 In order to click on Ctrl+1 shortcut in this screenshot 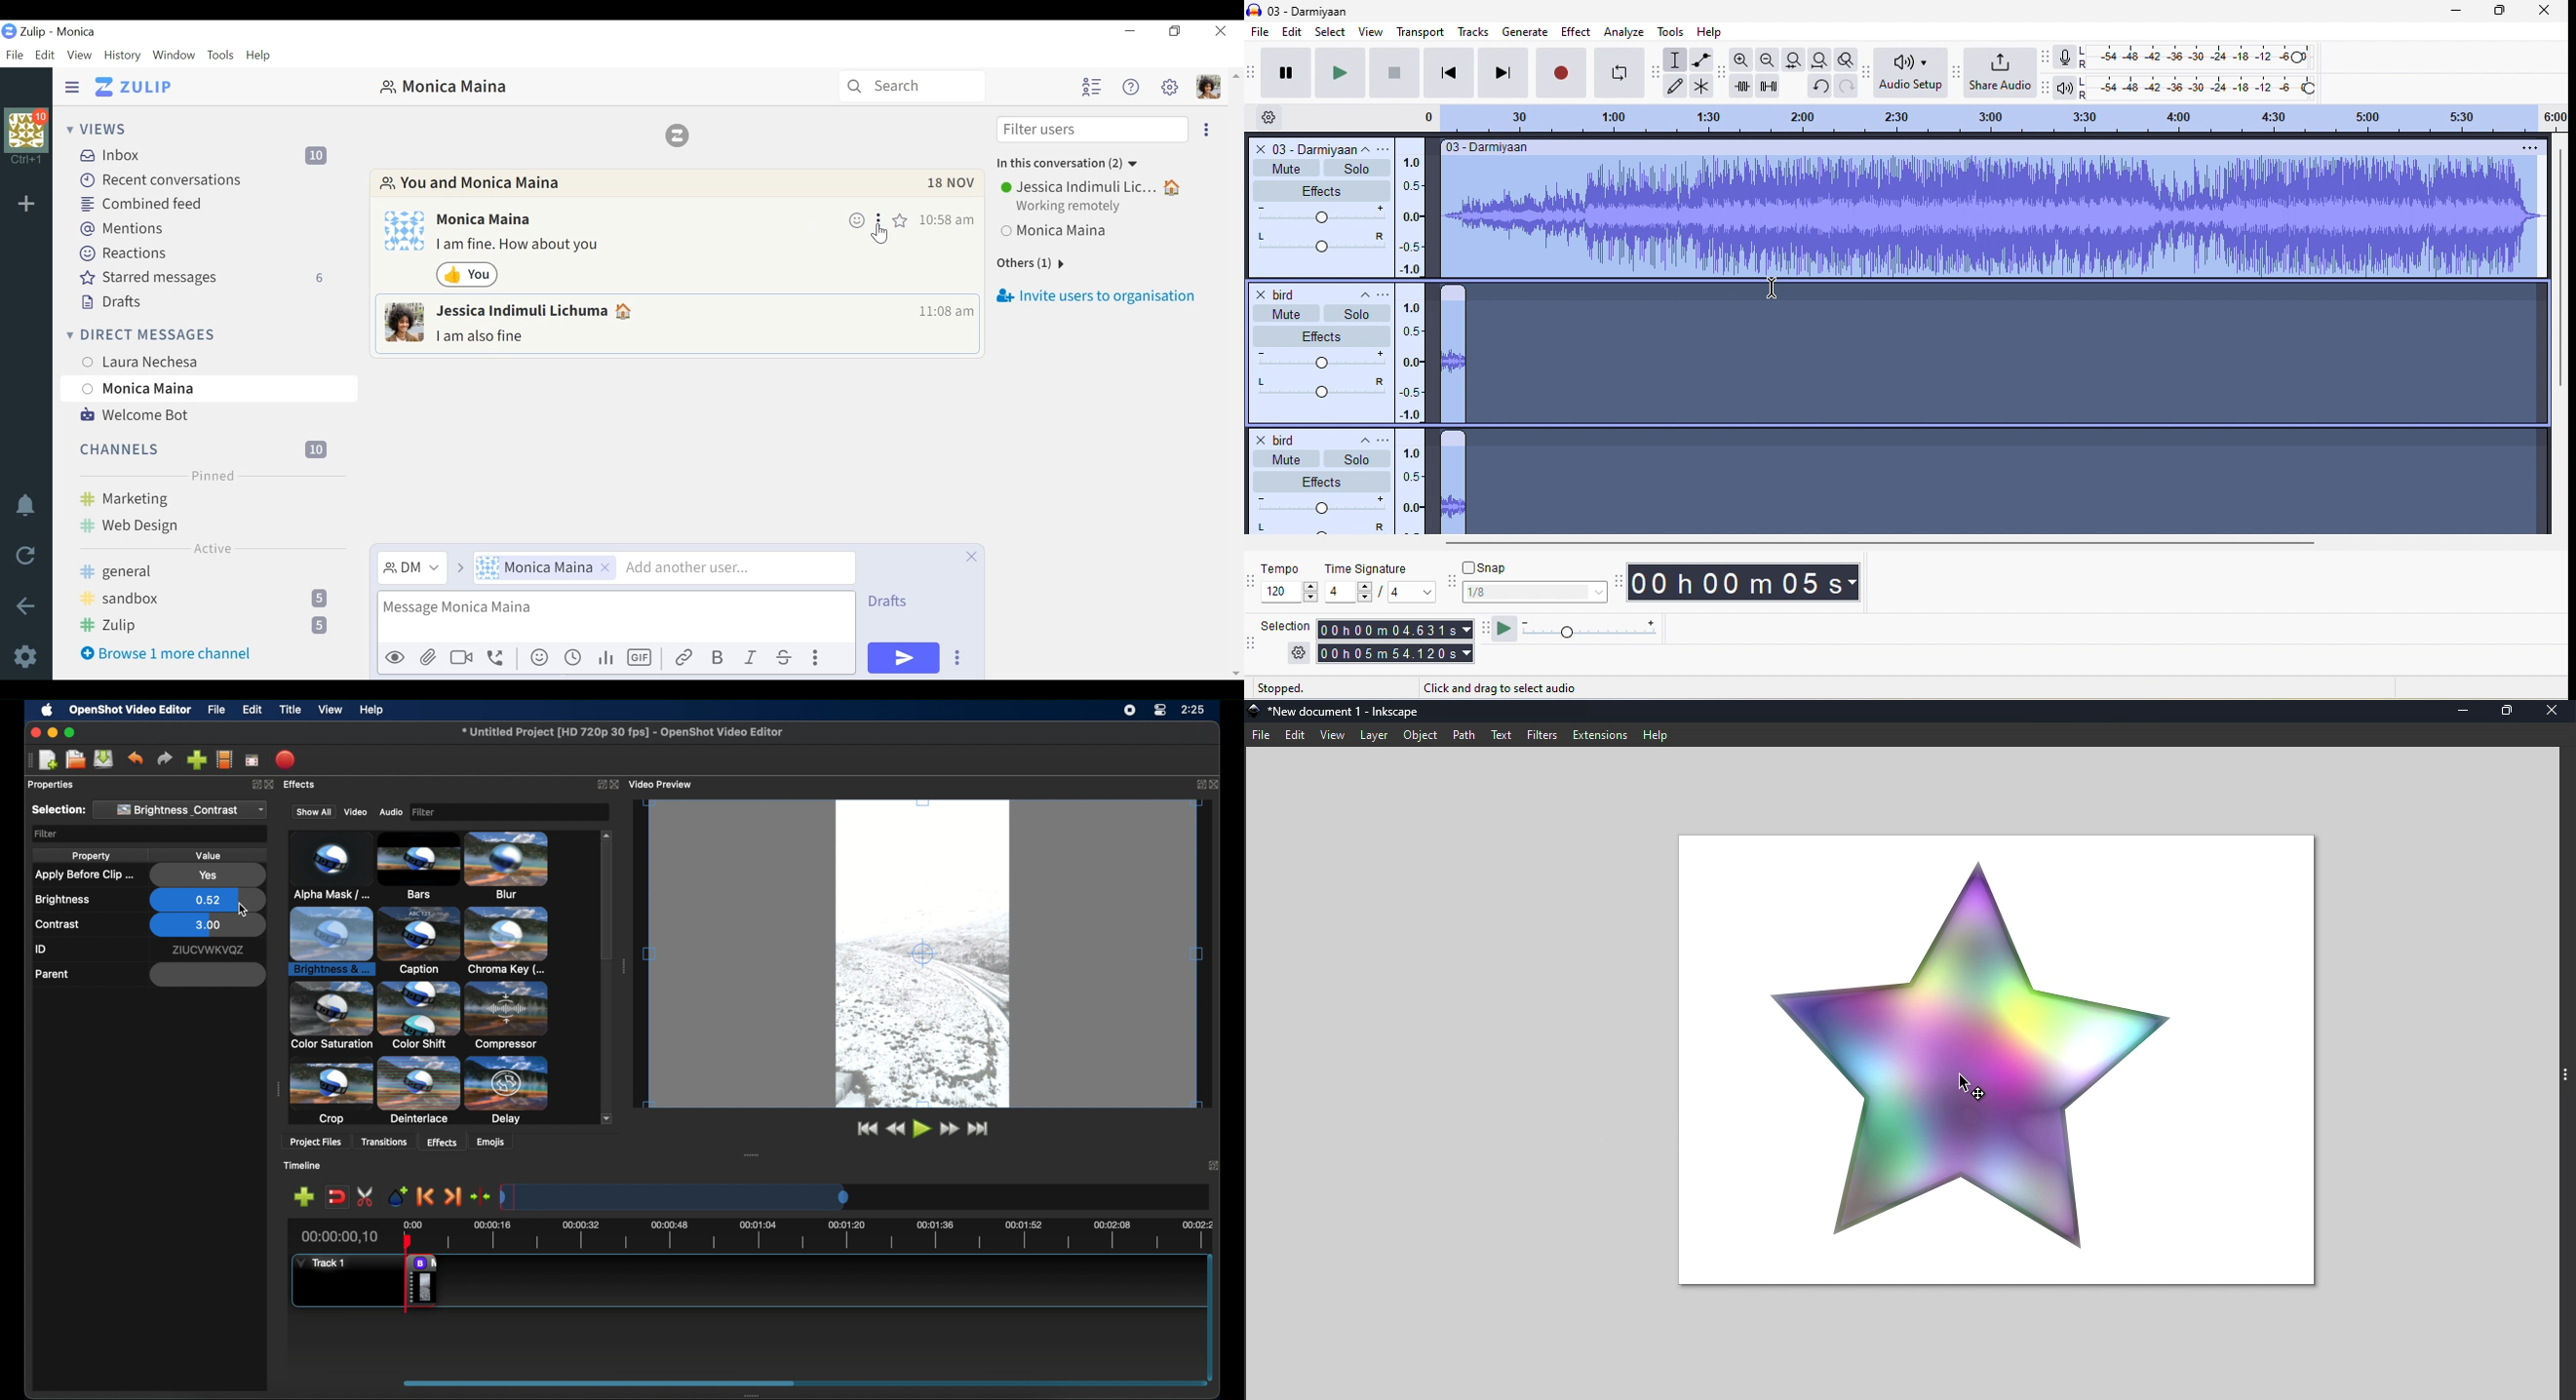, I will do `click(27, 159)`.